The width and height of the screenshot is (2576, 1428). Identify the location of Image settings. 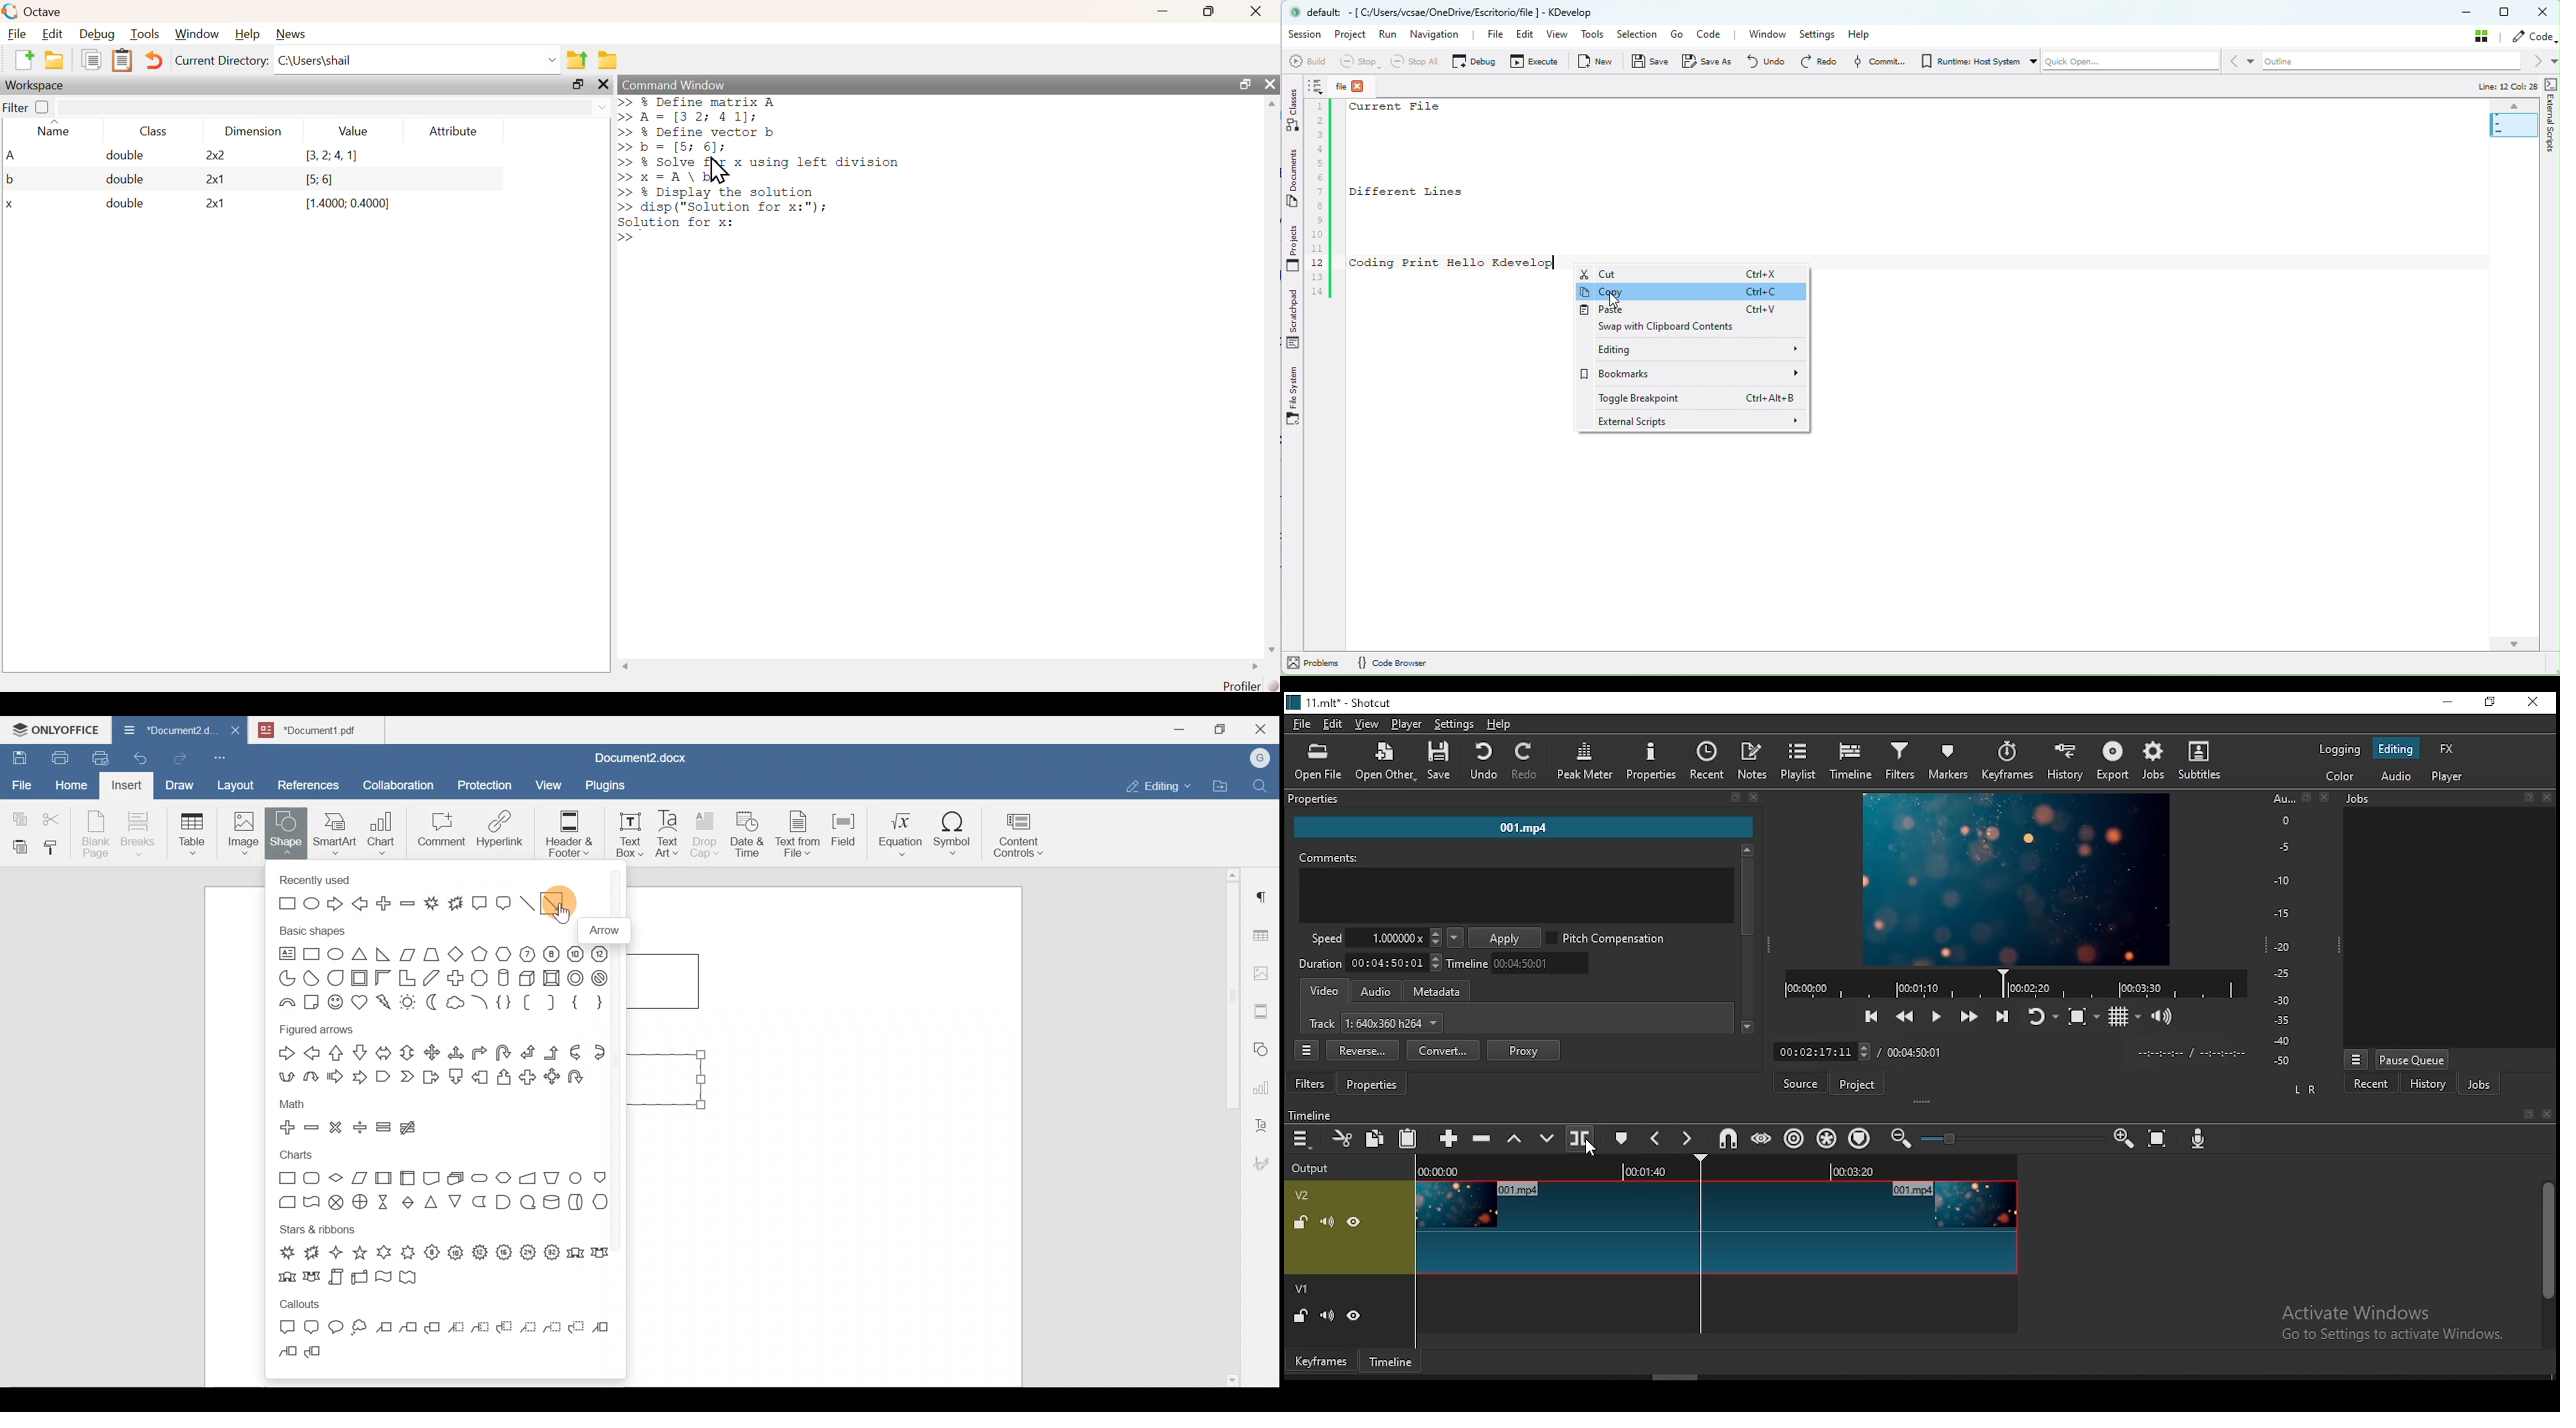
(1263, 972).